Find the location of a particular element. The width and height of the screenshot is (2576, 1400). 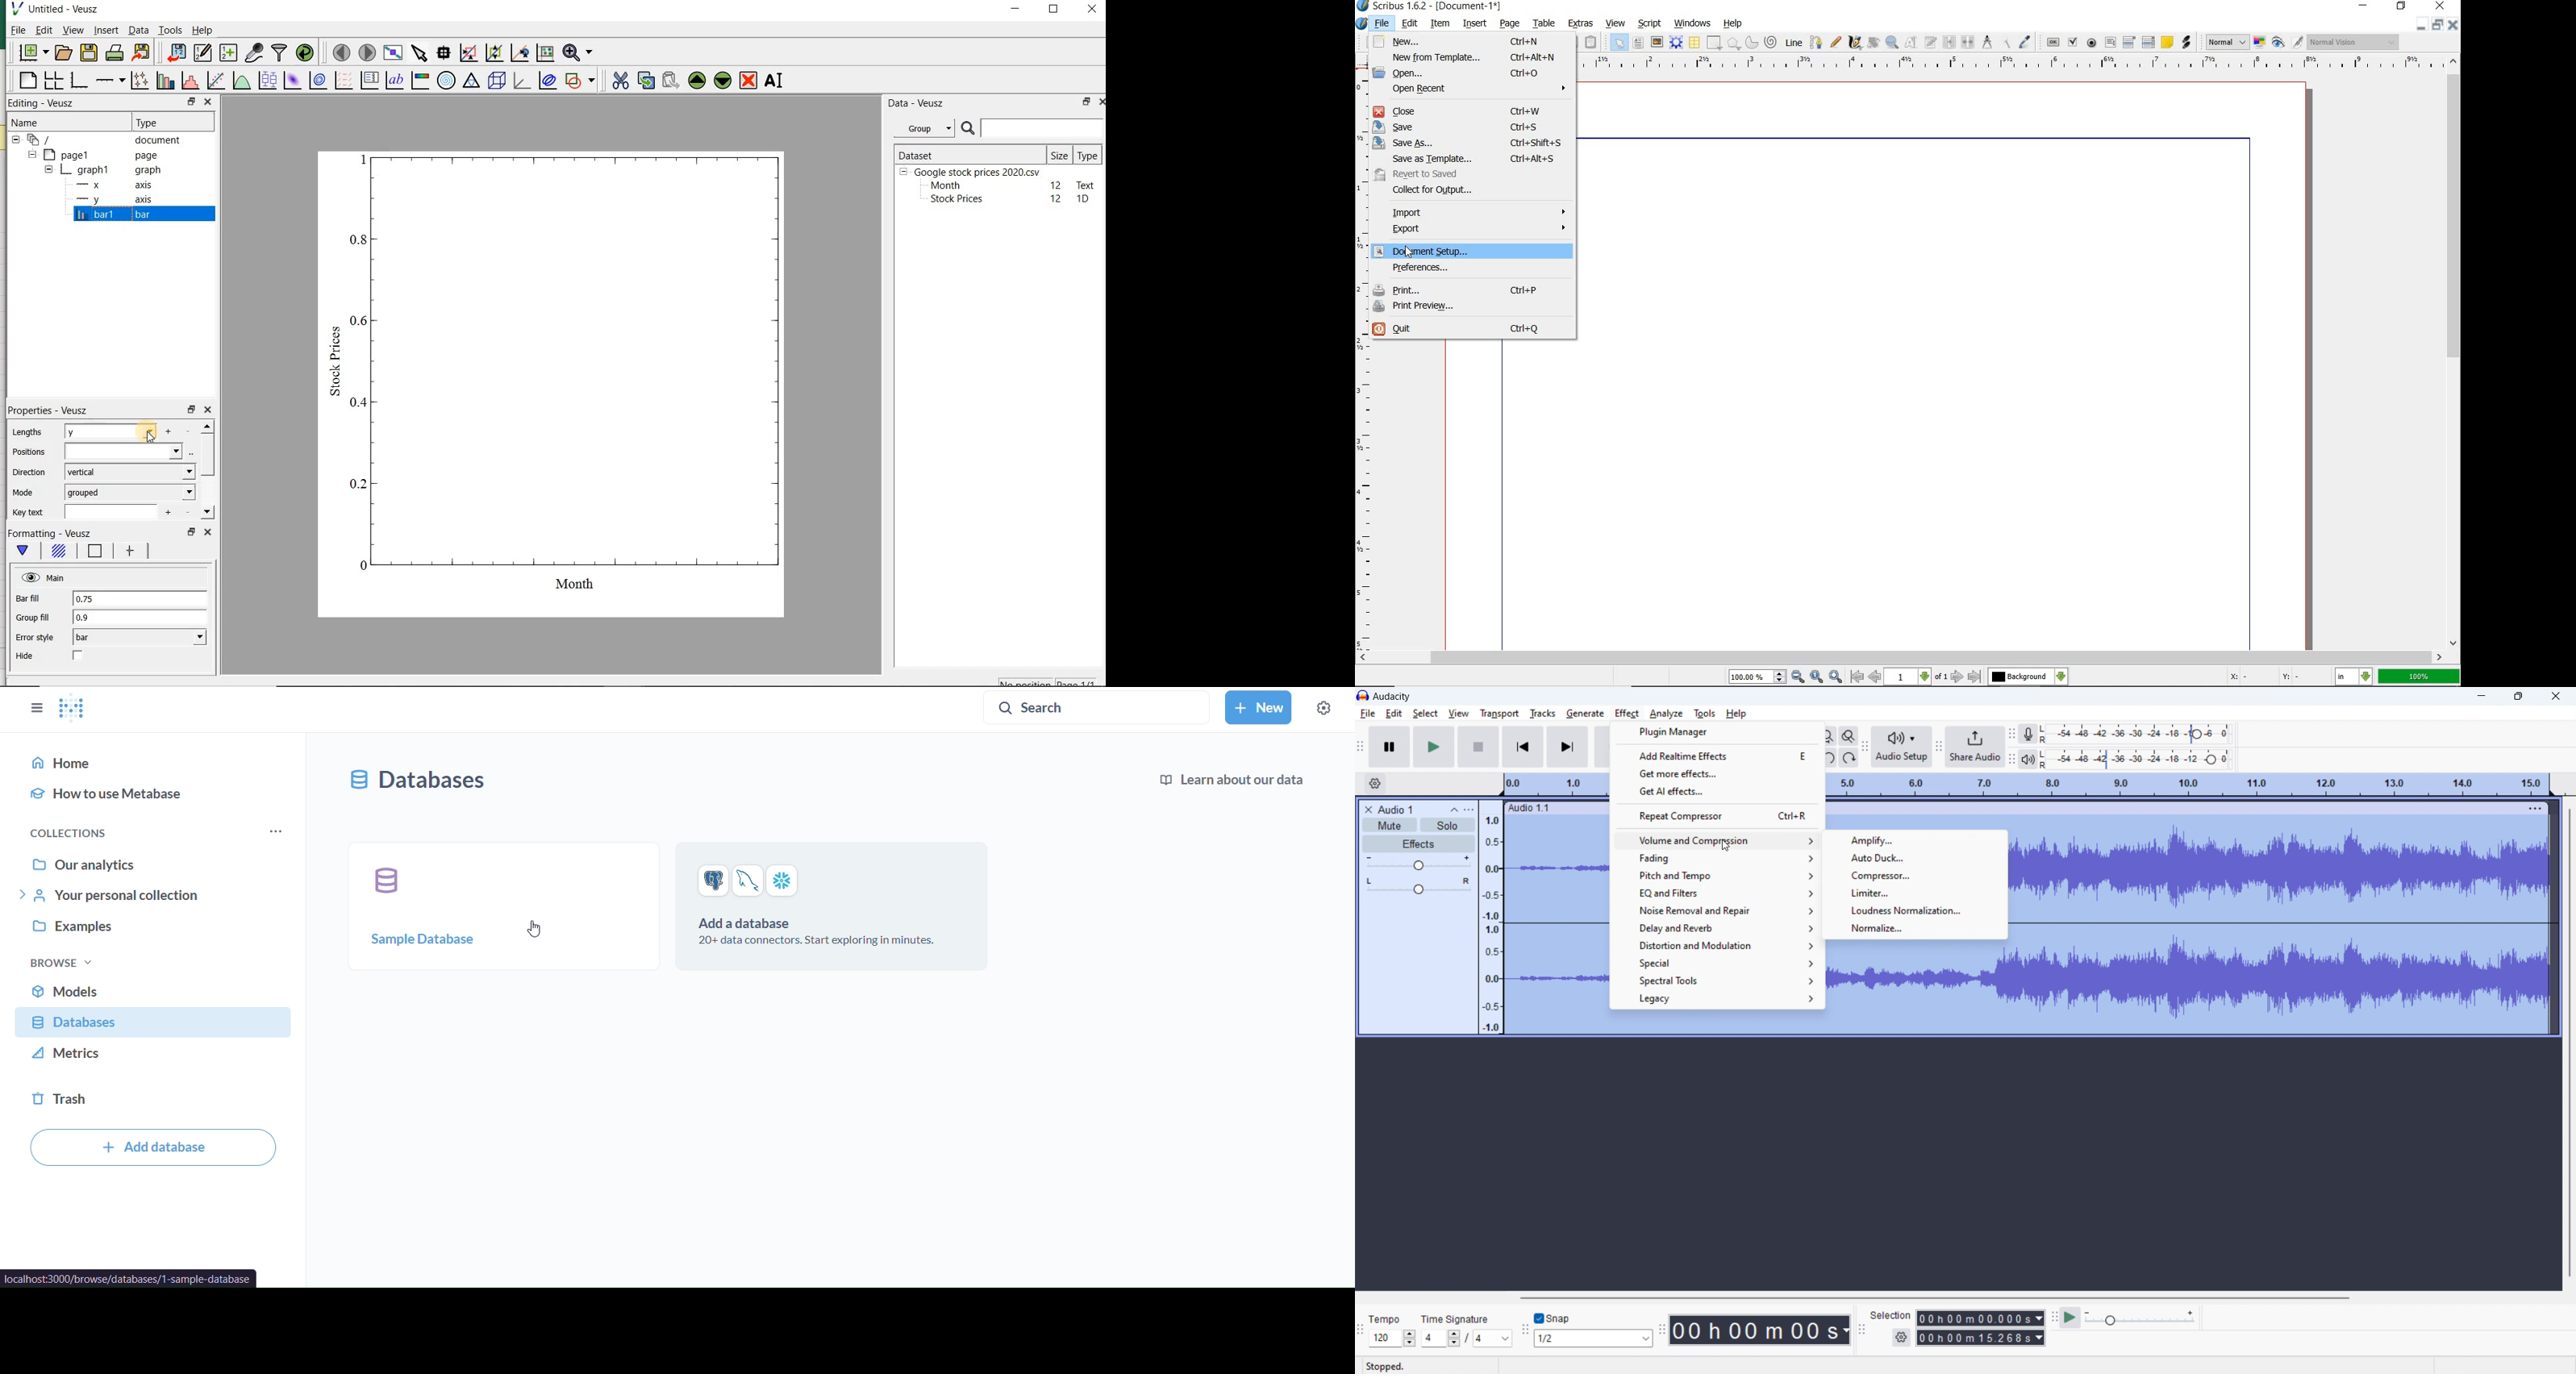

shape is located at coordinates (1733, 43).